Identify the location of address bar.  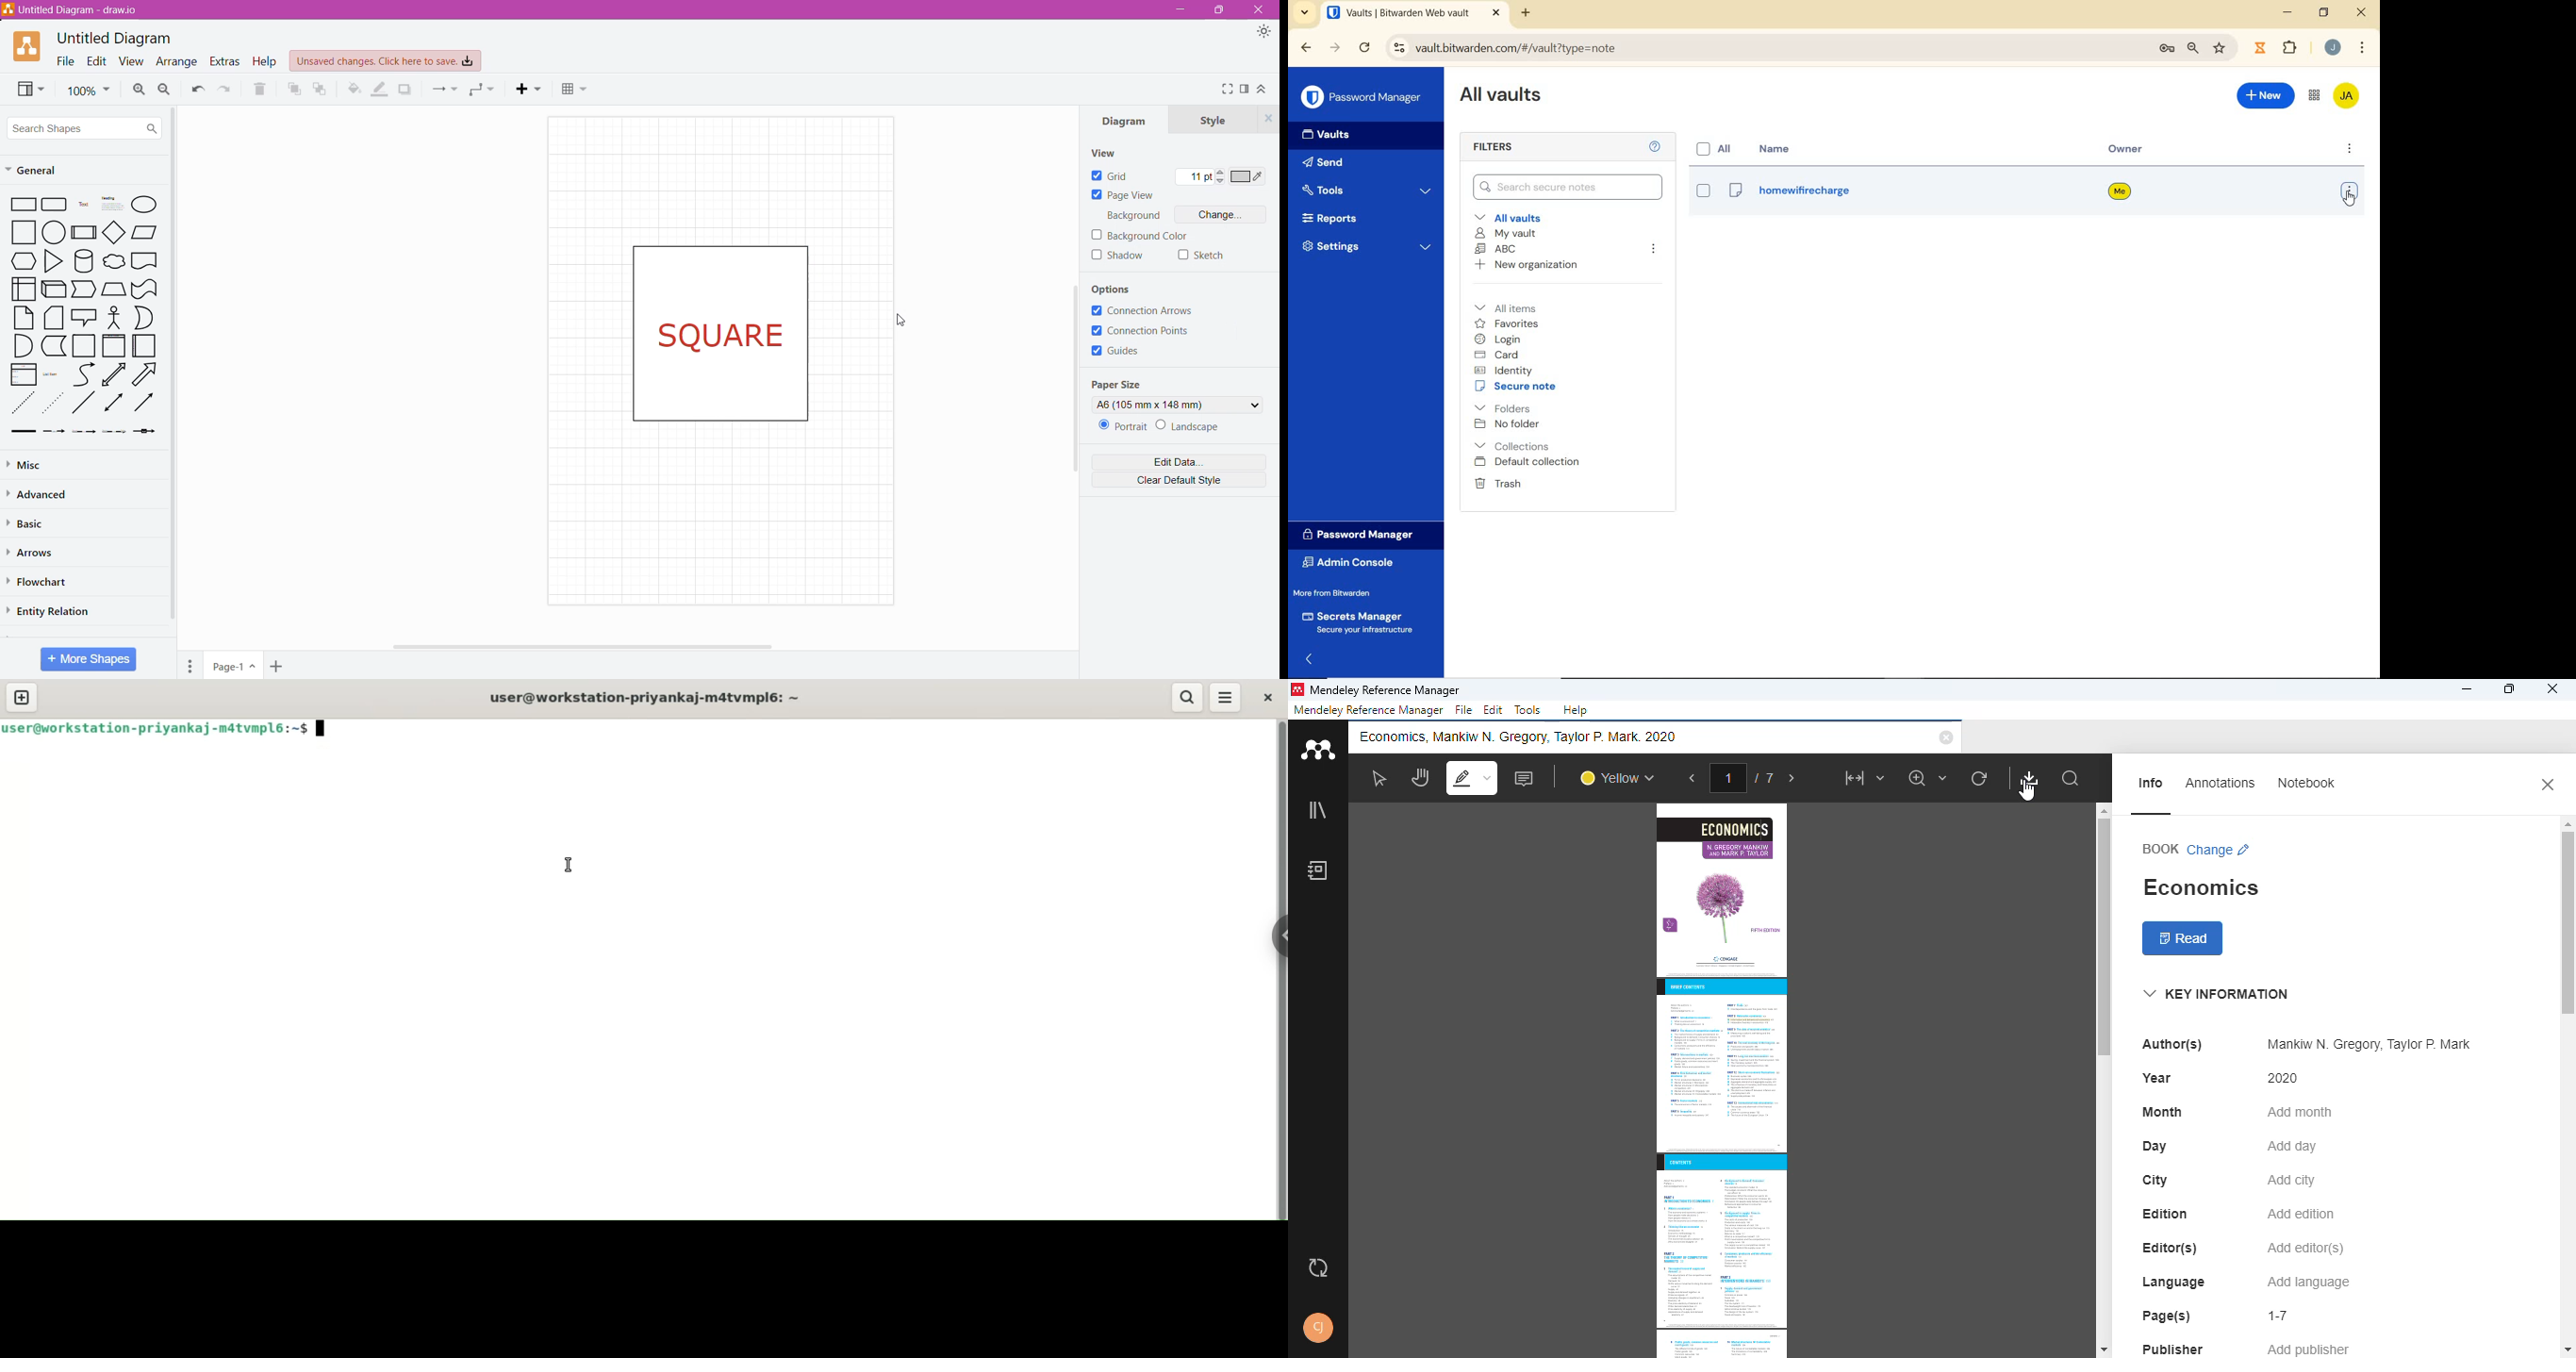
(1763, 49).